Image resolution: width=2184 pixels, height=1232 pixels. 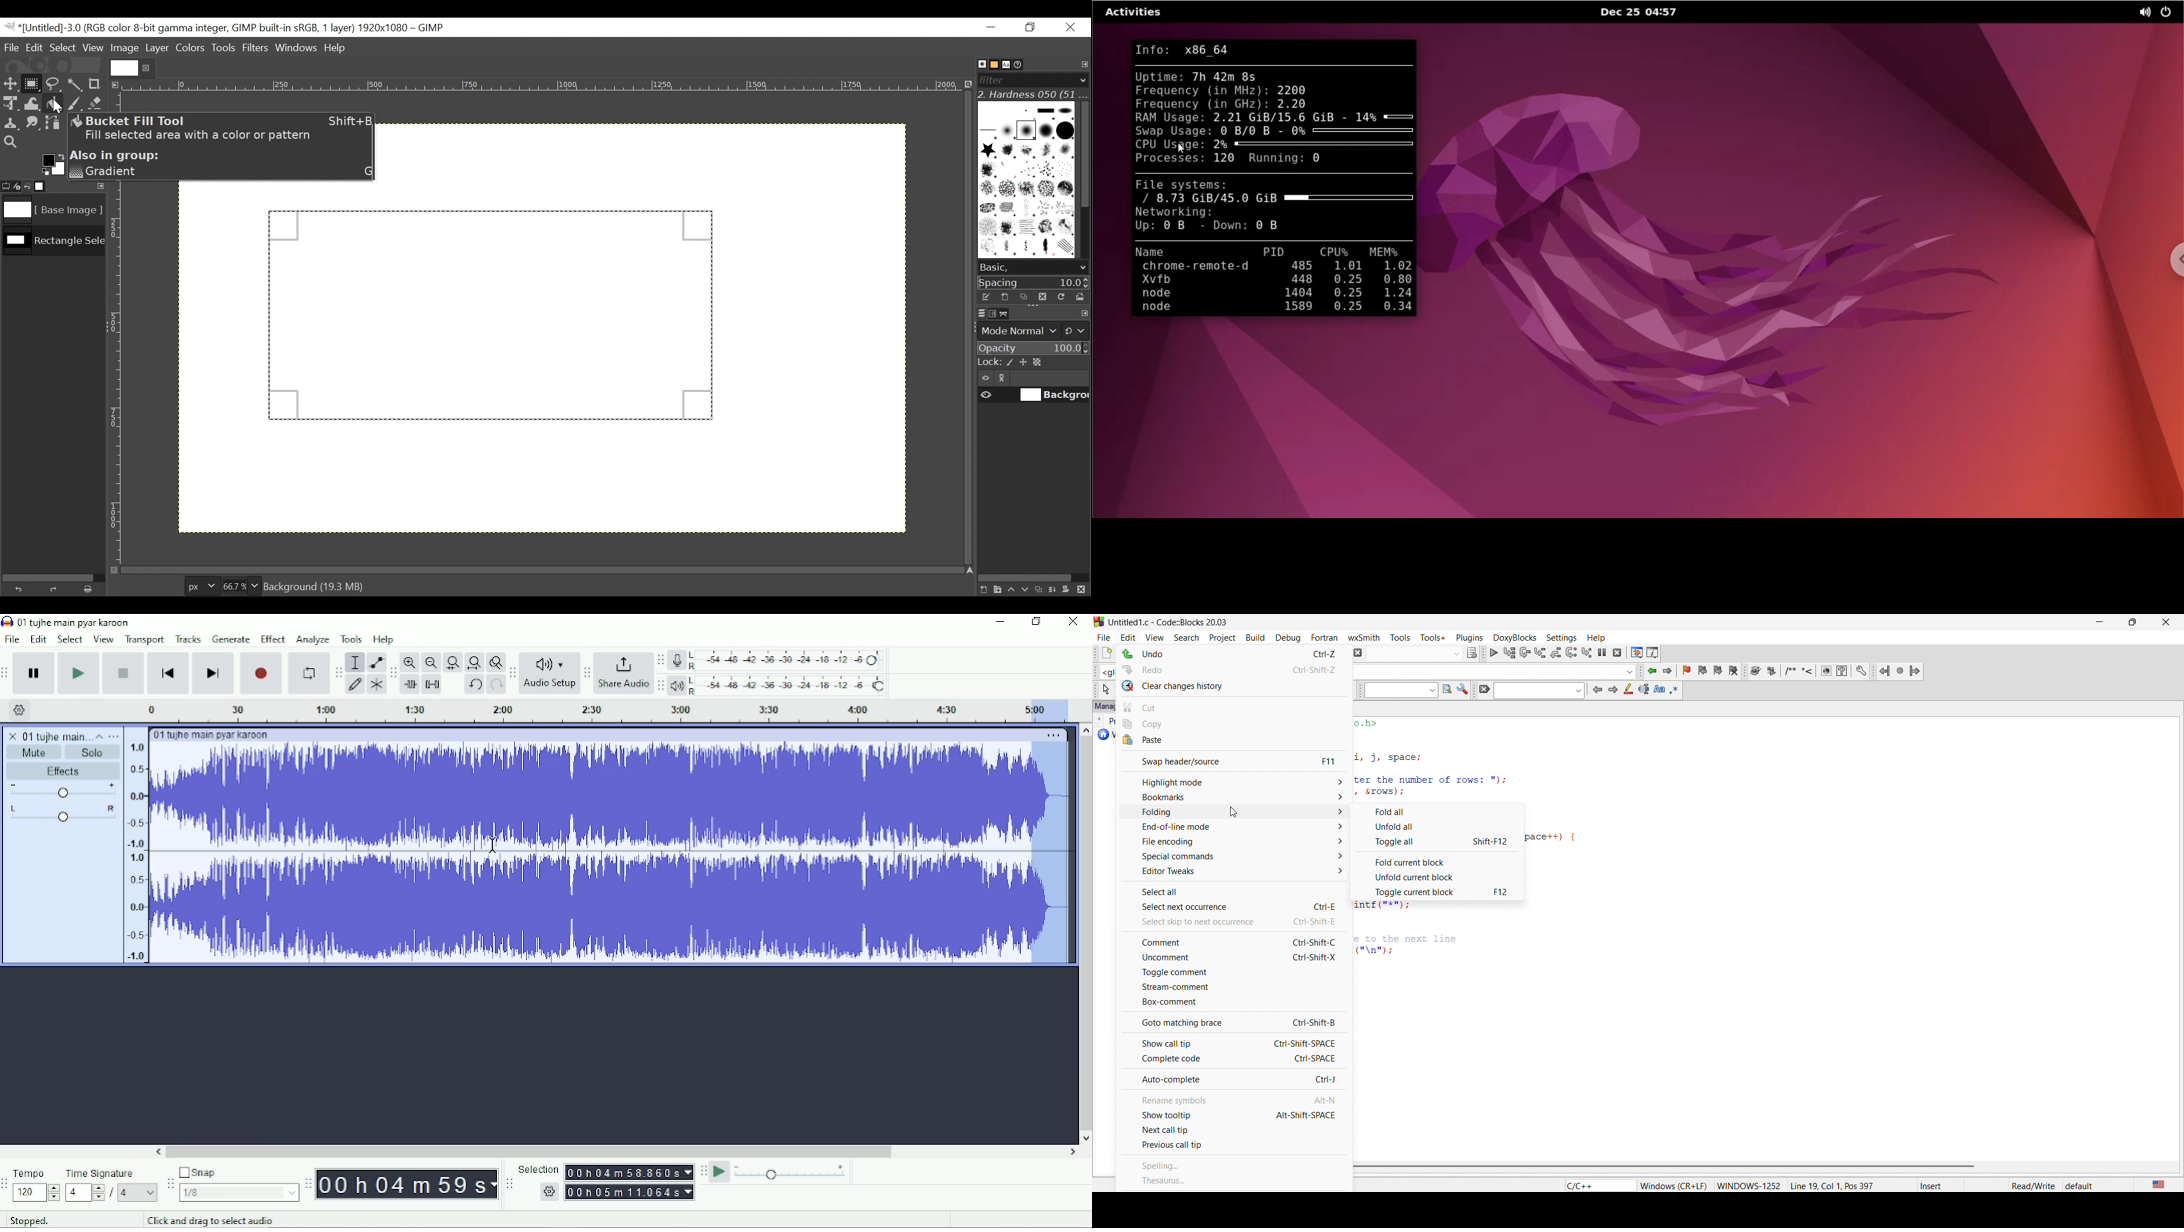 I want to click on pllugins, so click(x=1467, y=636).